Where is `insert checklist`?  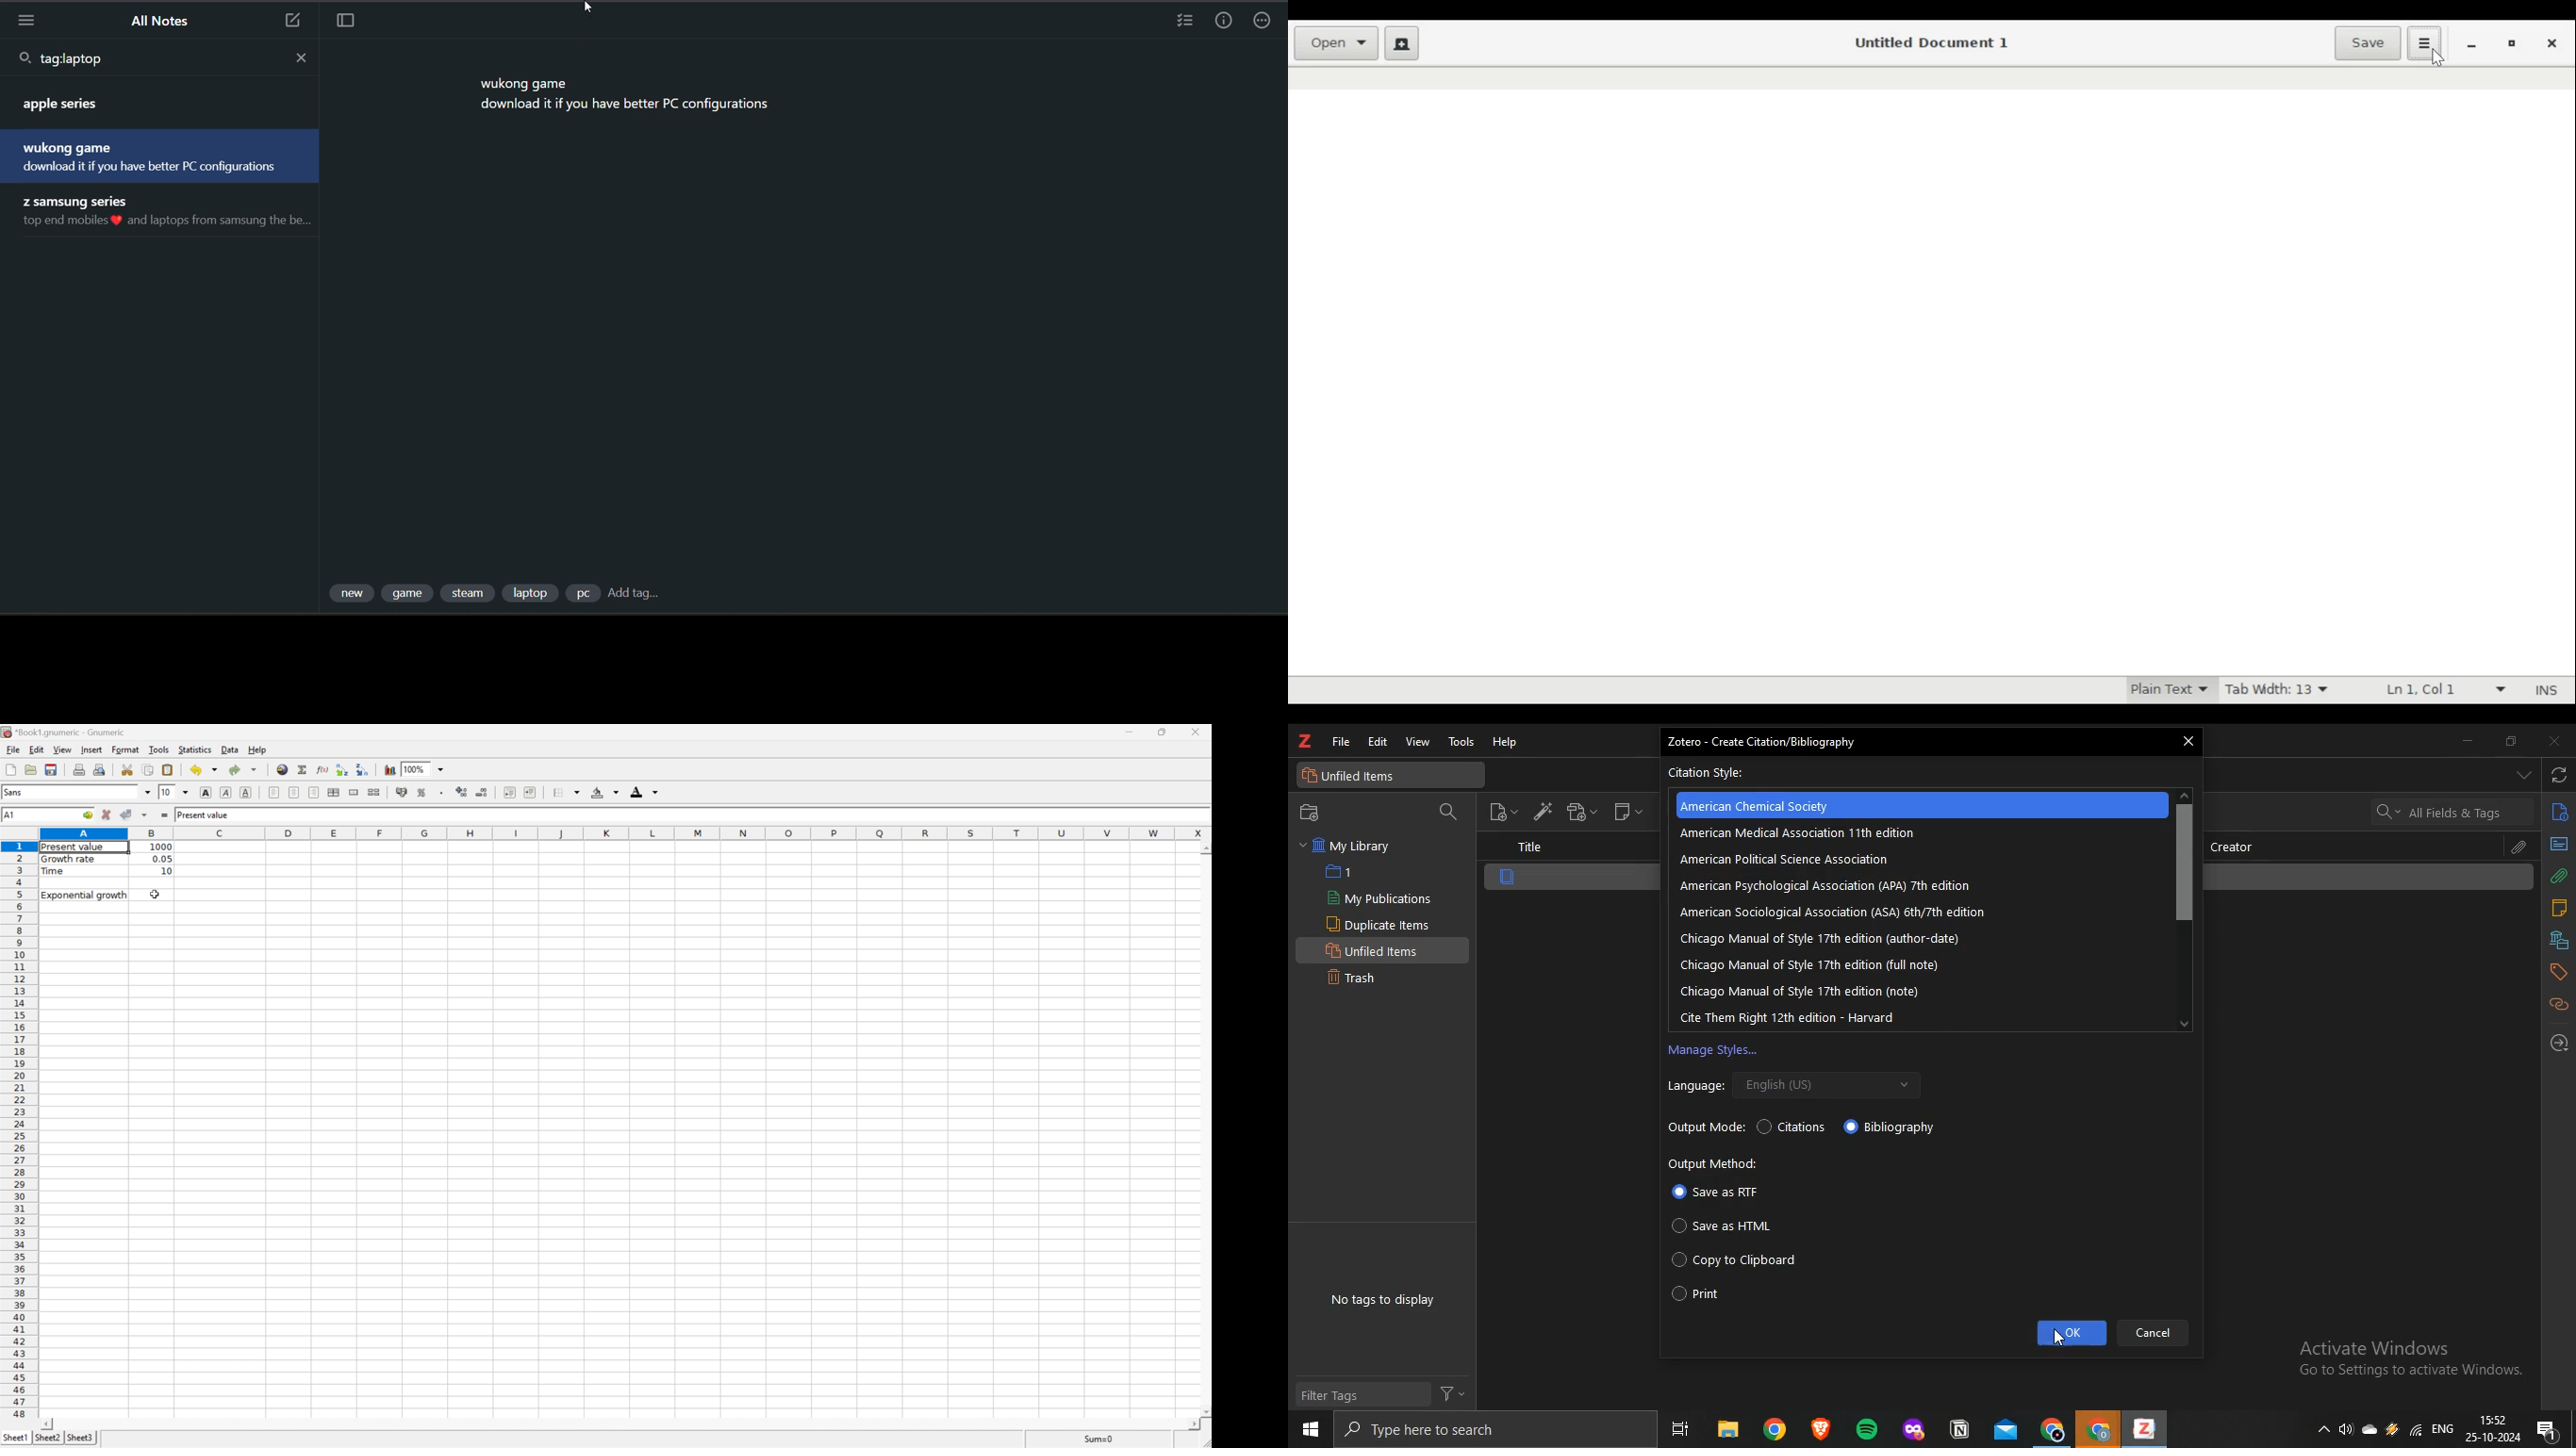 insert checklist is located at coordinates (1179, 21).